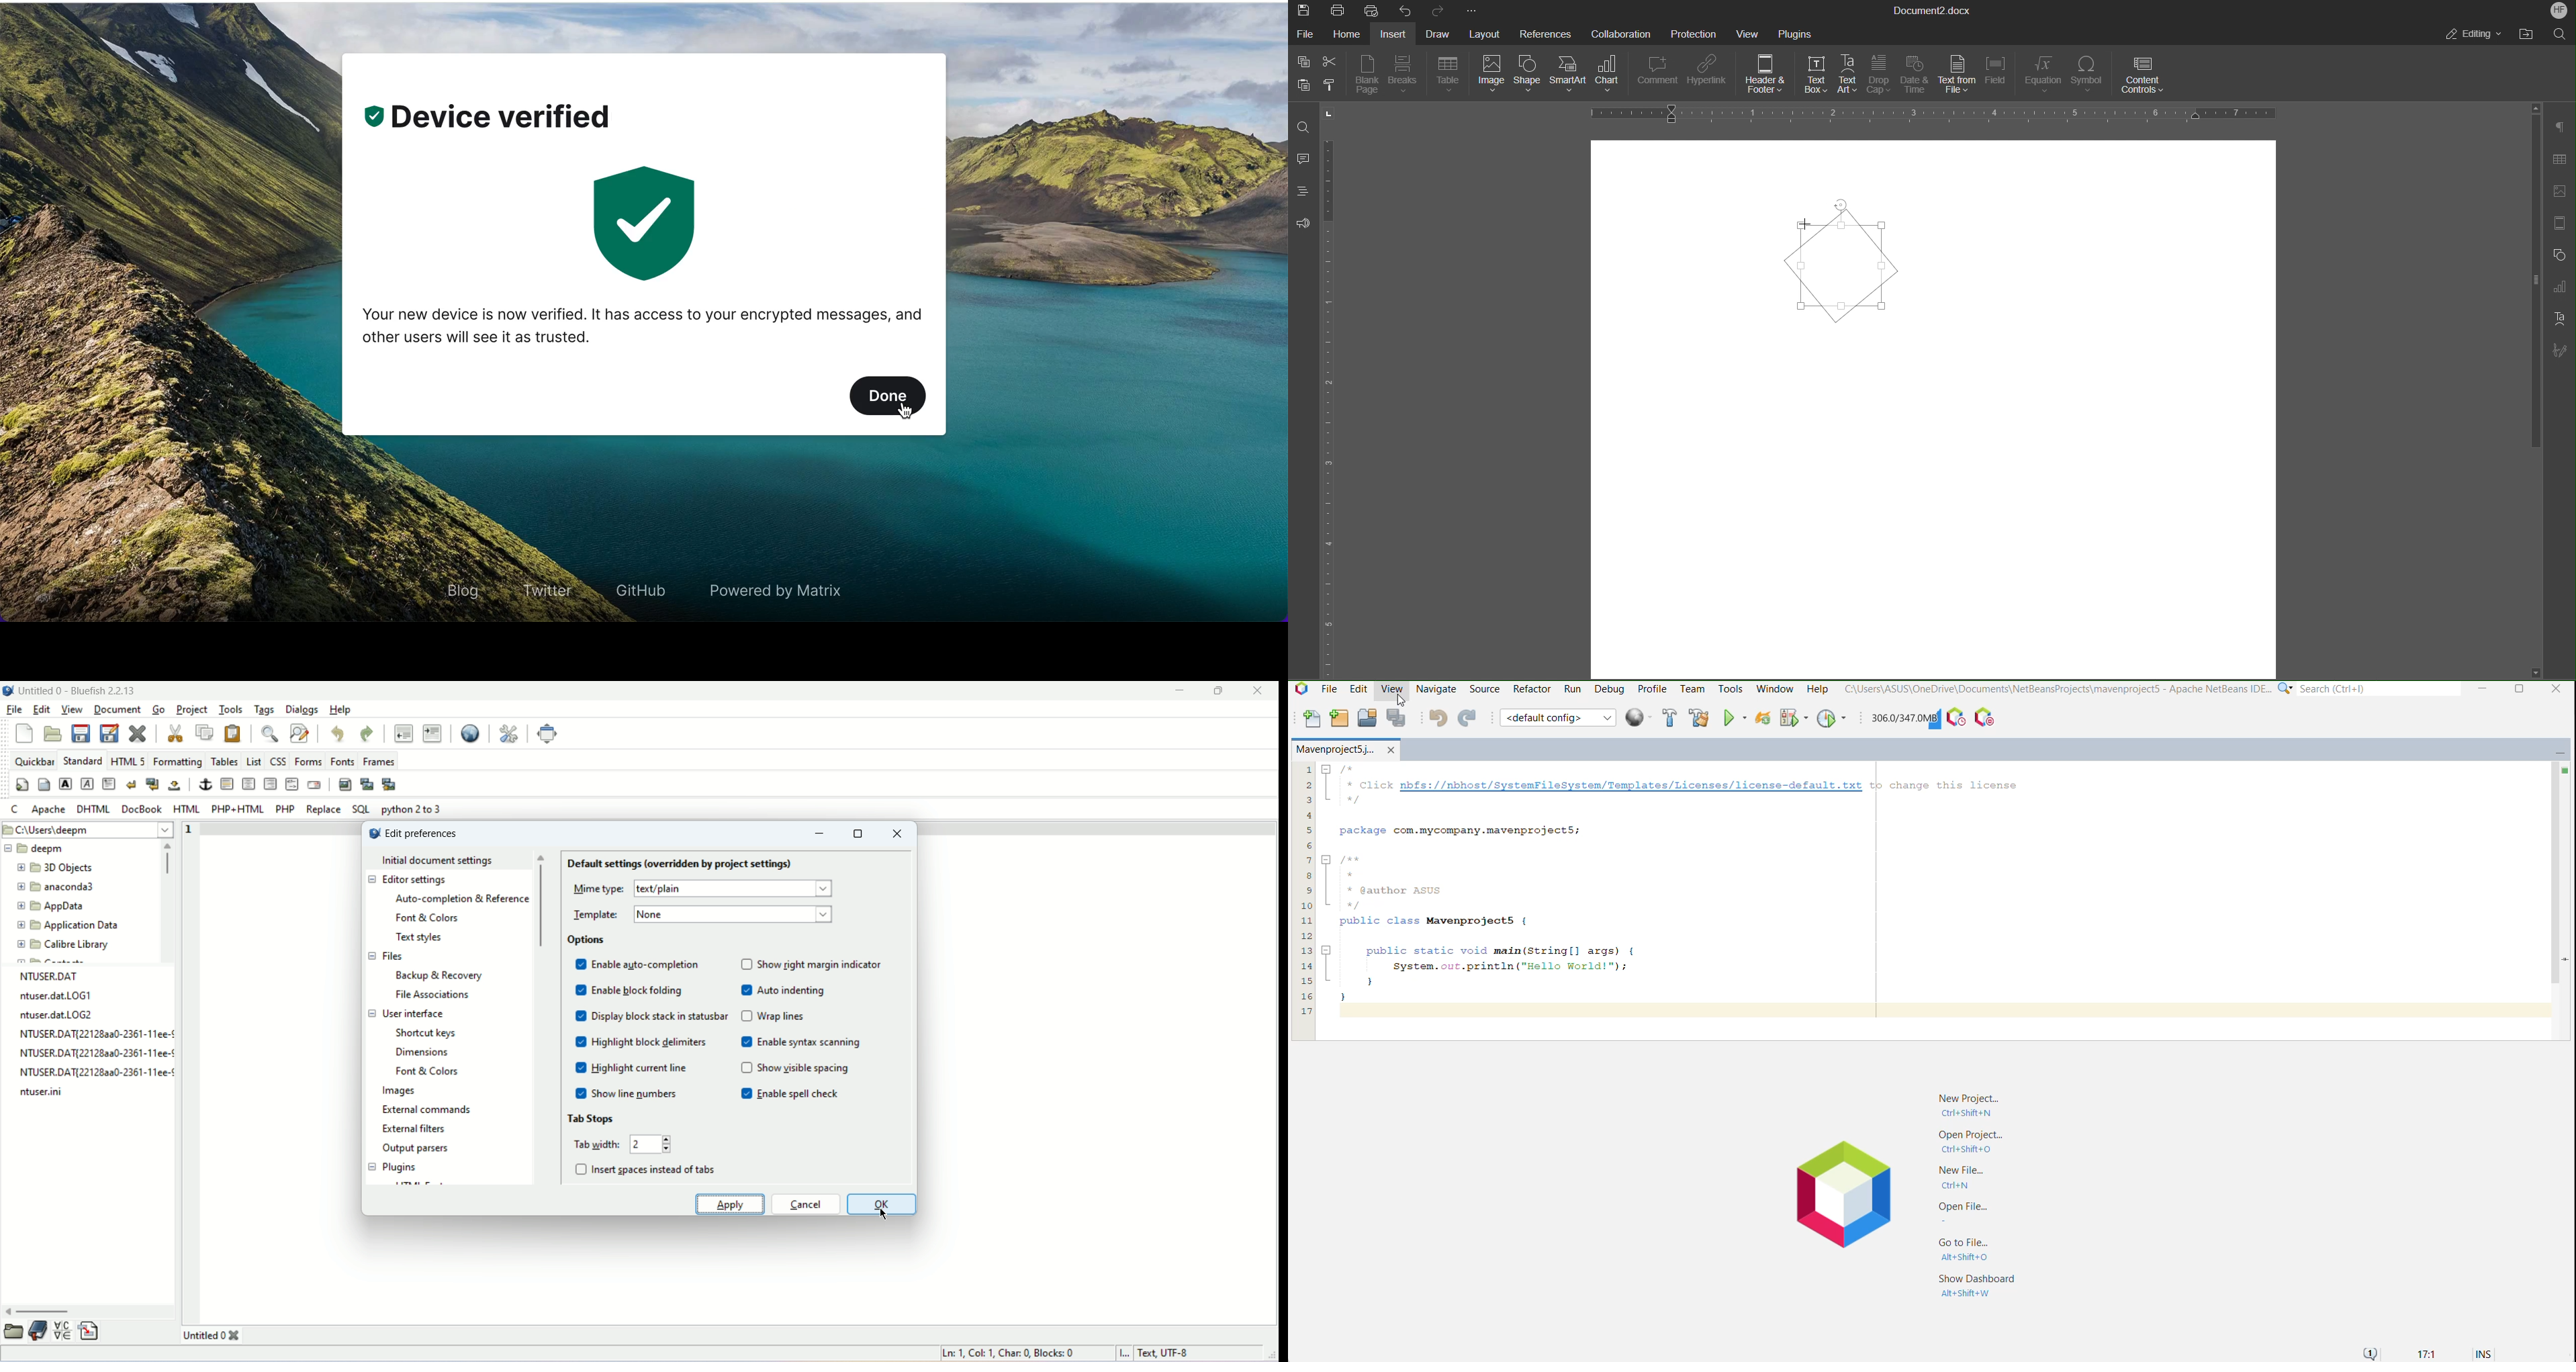  I want to click on snippet, so click(90, 1331).